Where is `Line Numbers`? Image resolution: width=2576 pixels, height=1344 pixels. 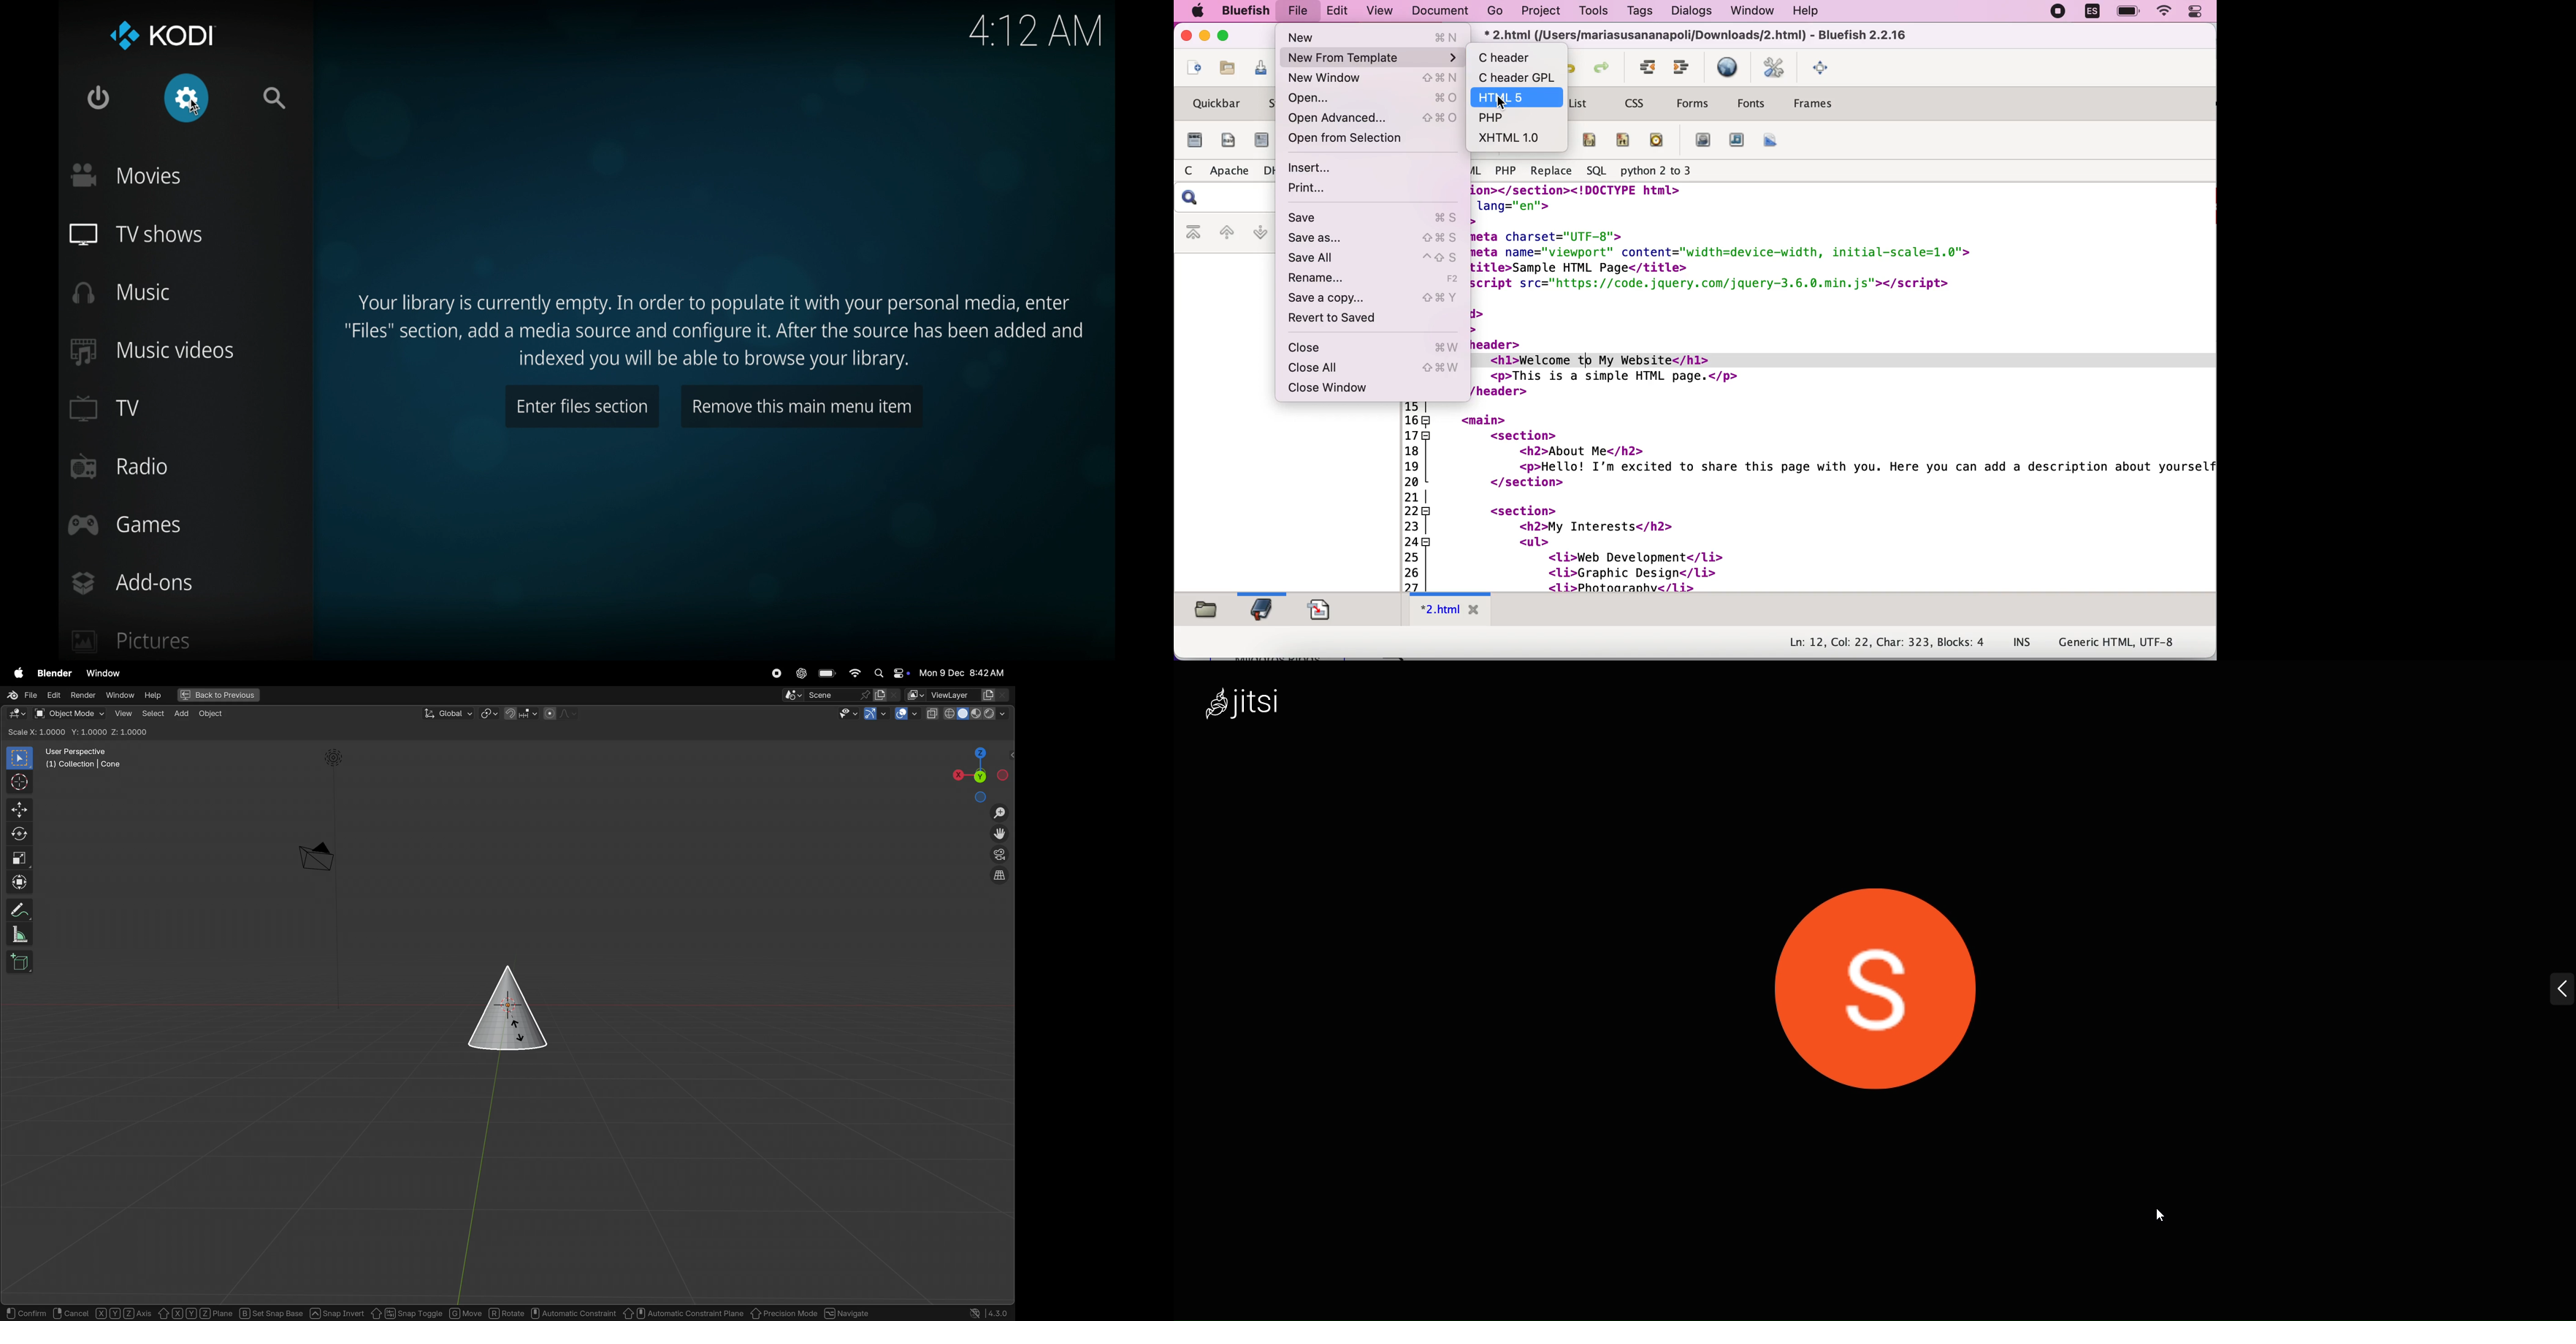
Line Numbers is located at coordinates (1415, 496).